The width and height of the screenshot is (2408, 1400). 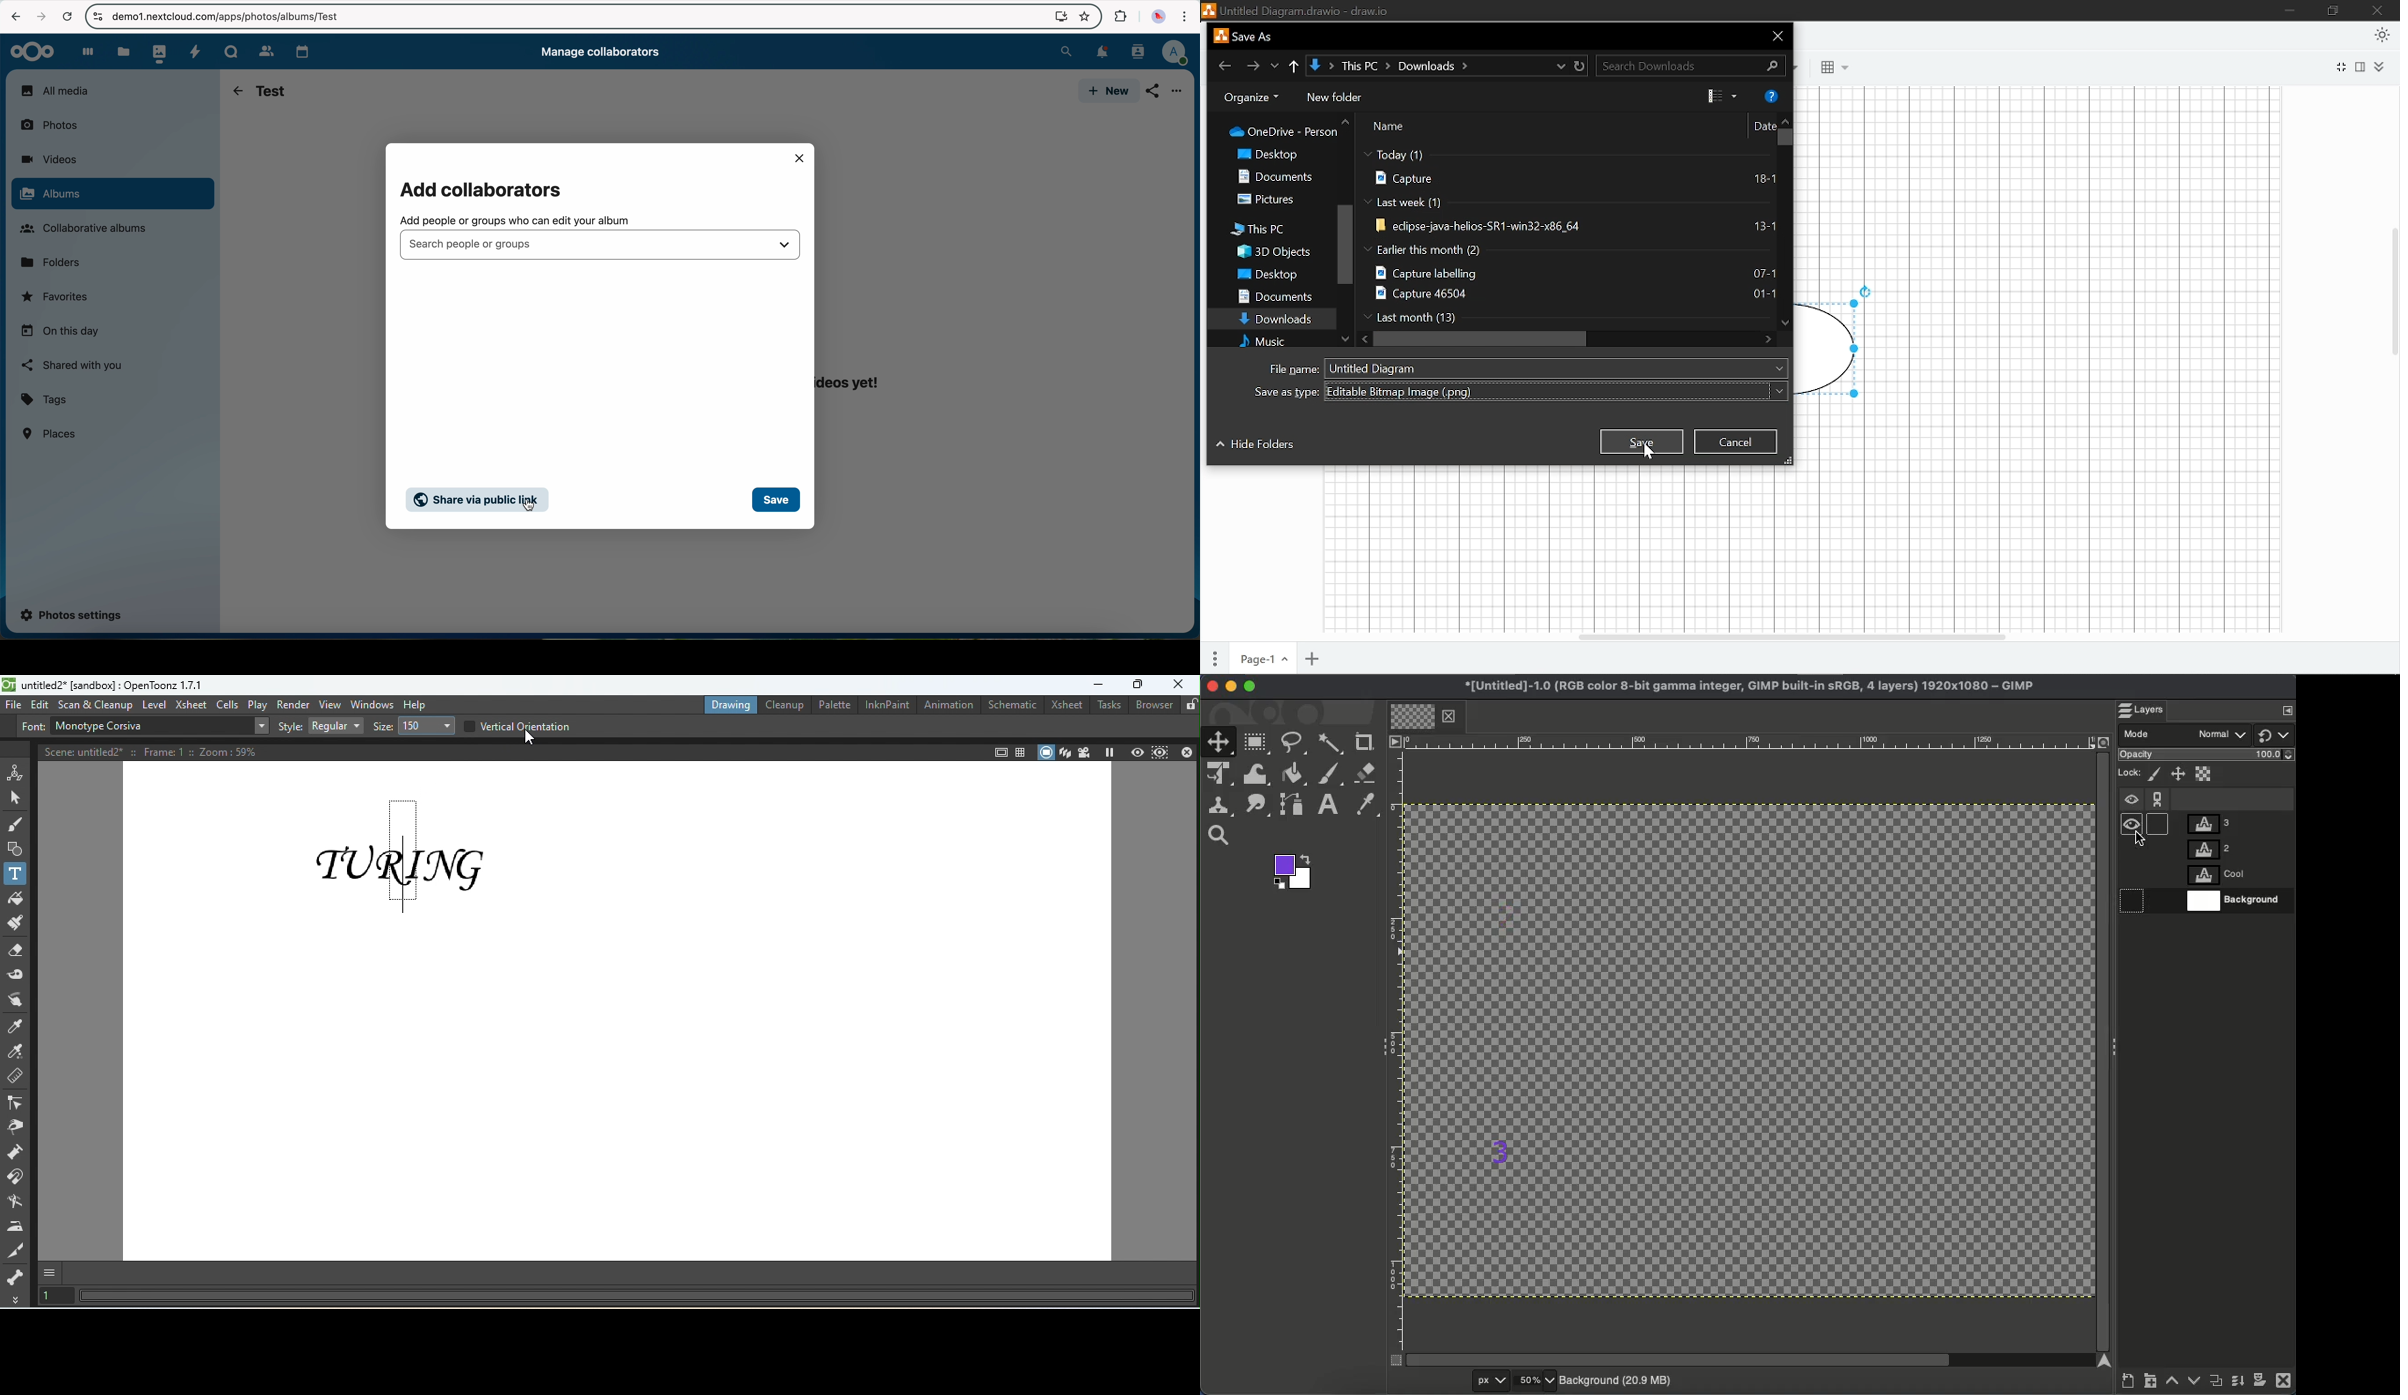 What do you see at coordinates (2340, 67) in the screenshot?
I see `Full screen` at bounding box center [2340, 67].